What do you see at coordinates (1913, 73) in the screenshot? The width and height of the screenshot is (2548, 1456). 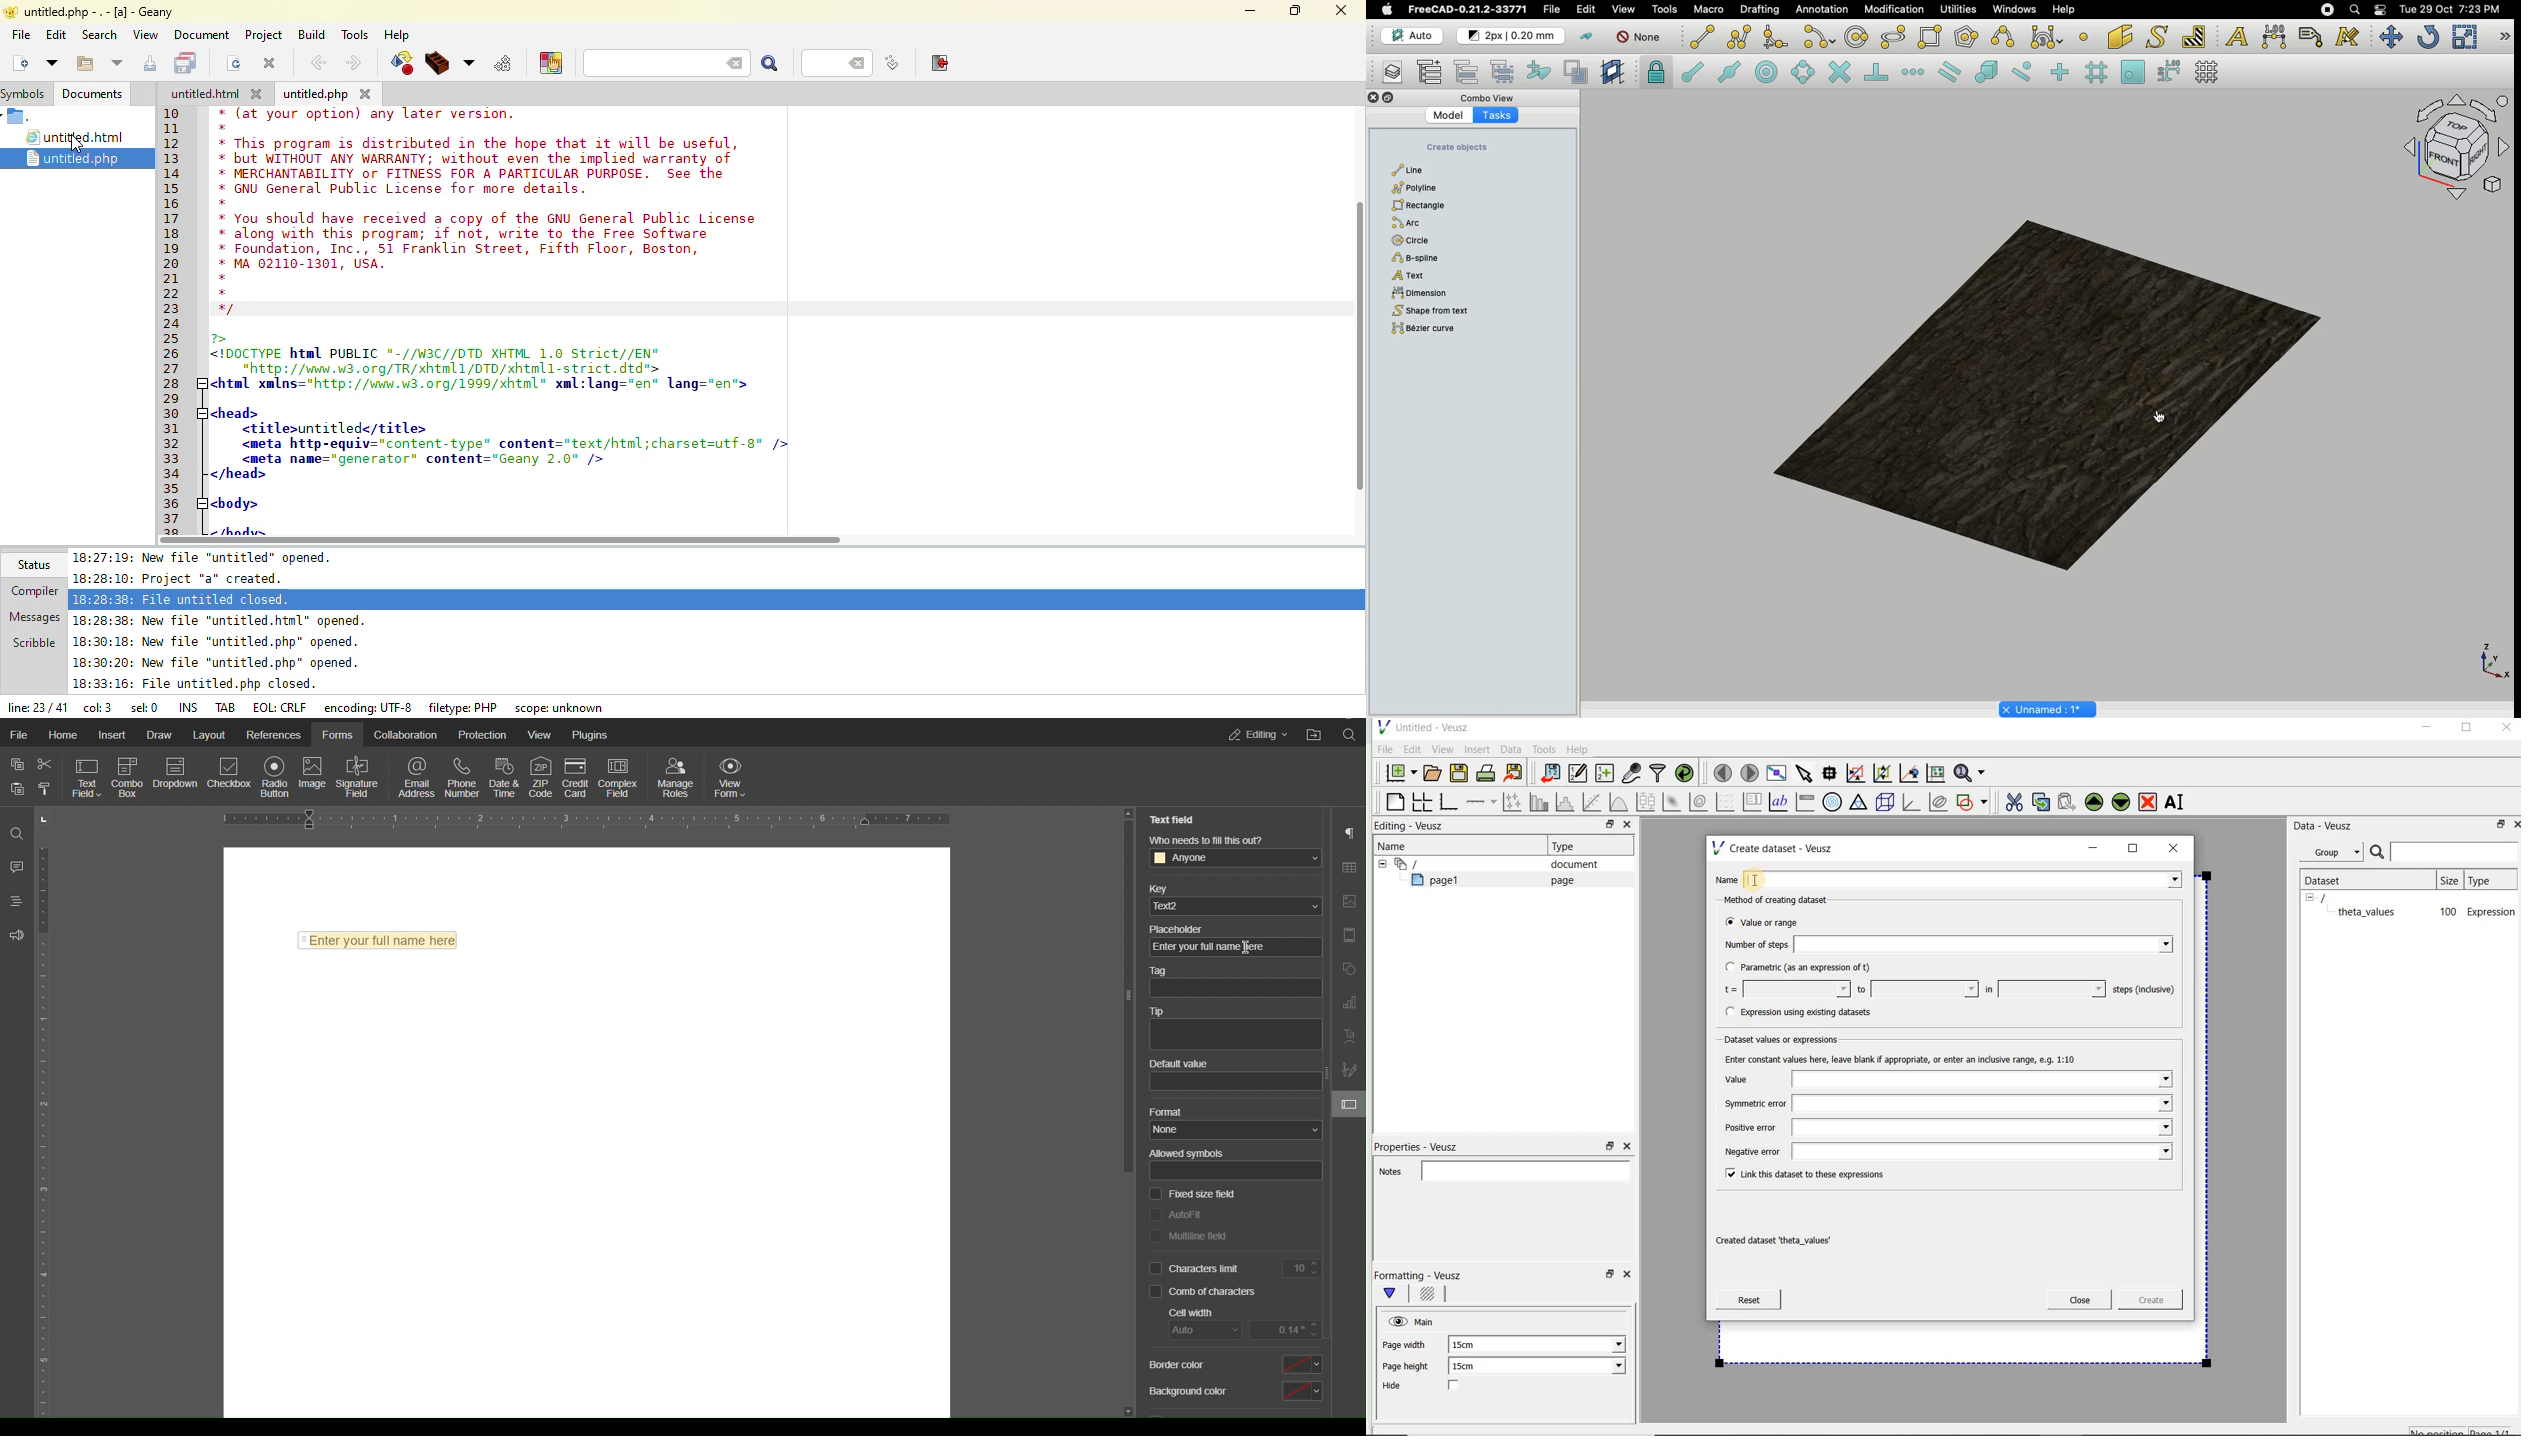 I see `Snap extension` at bounding box center [1913, 73].